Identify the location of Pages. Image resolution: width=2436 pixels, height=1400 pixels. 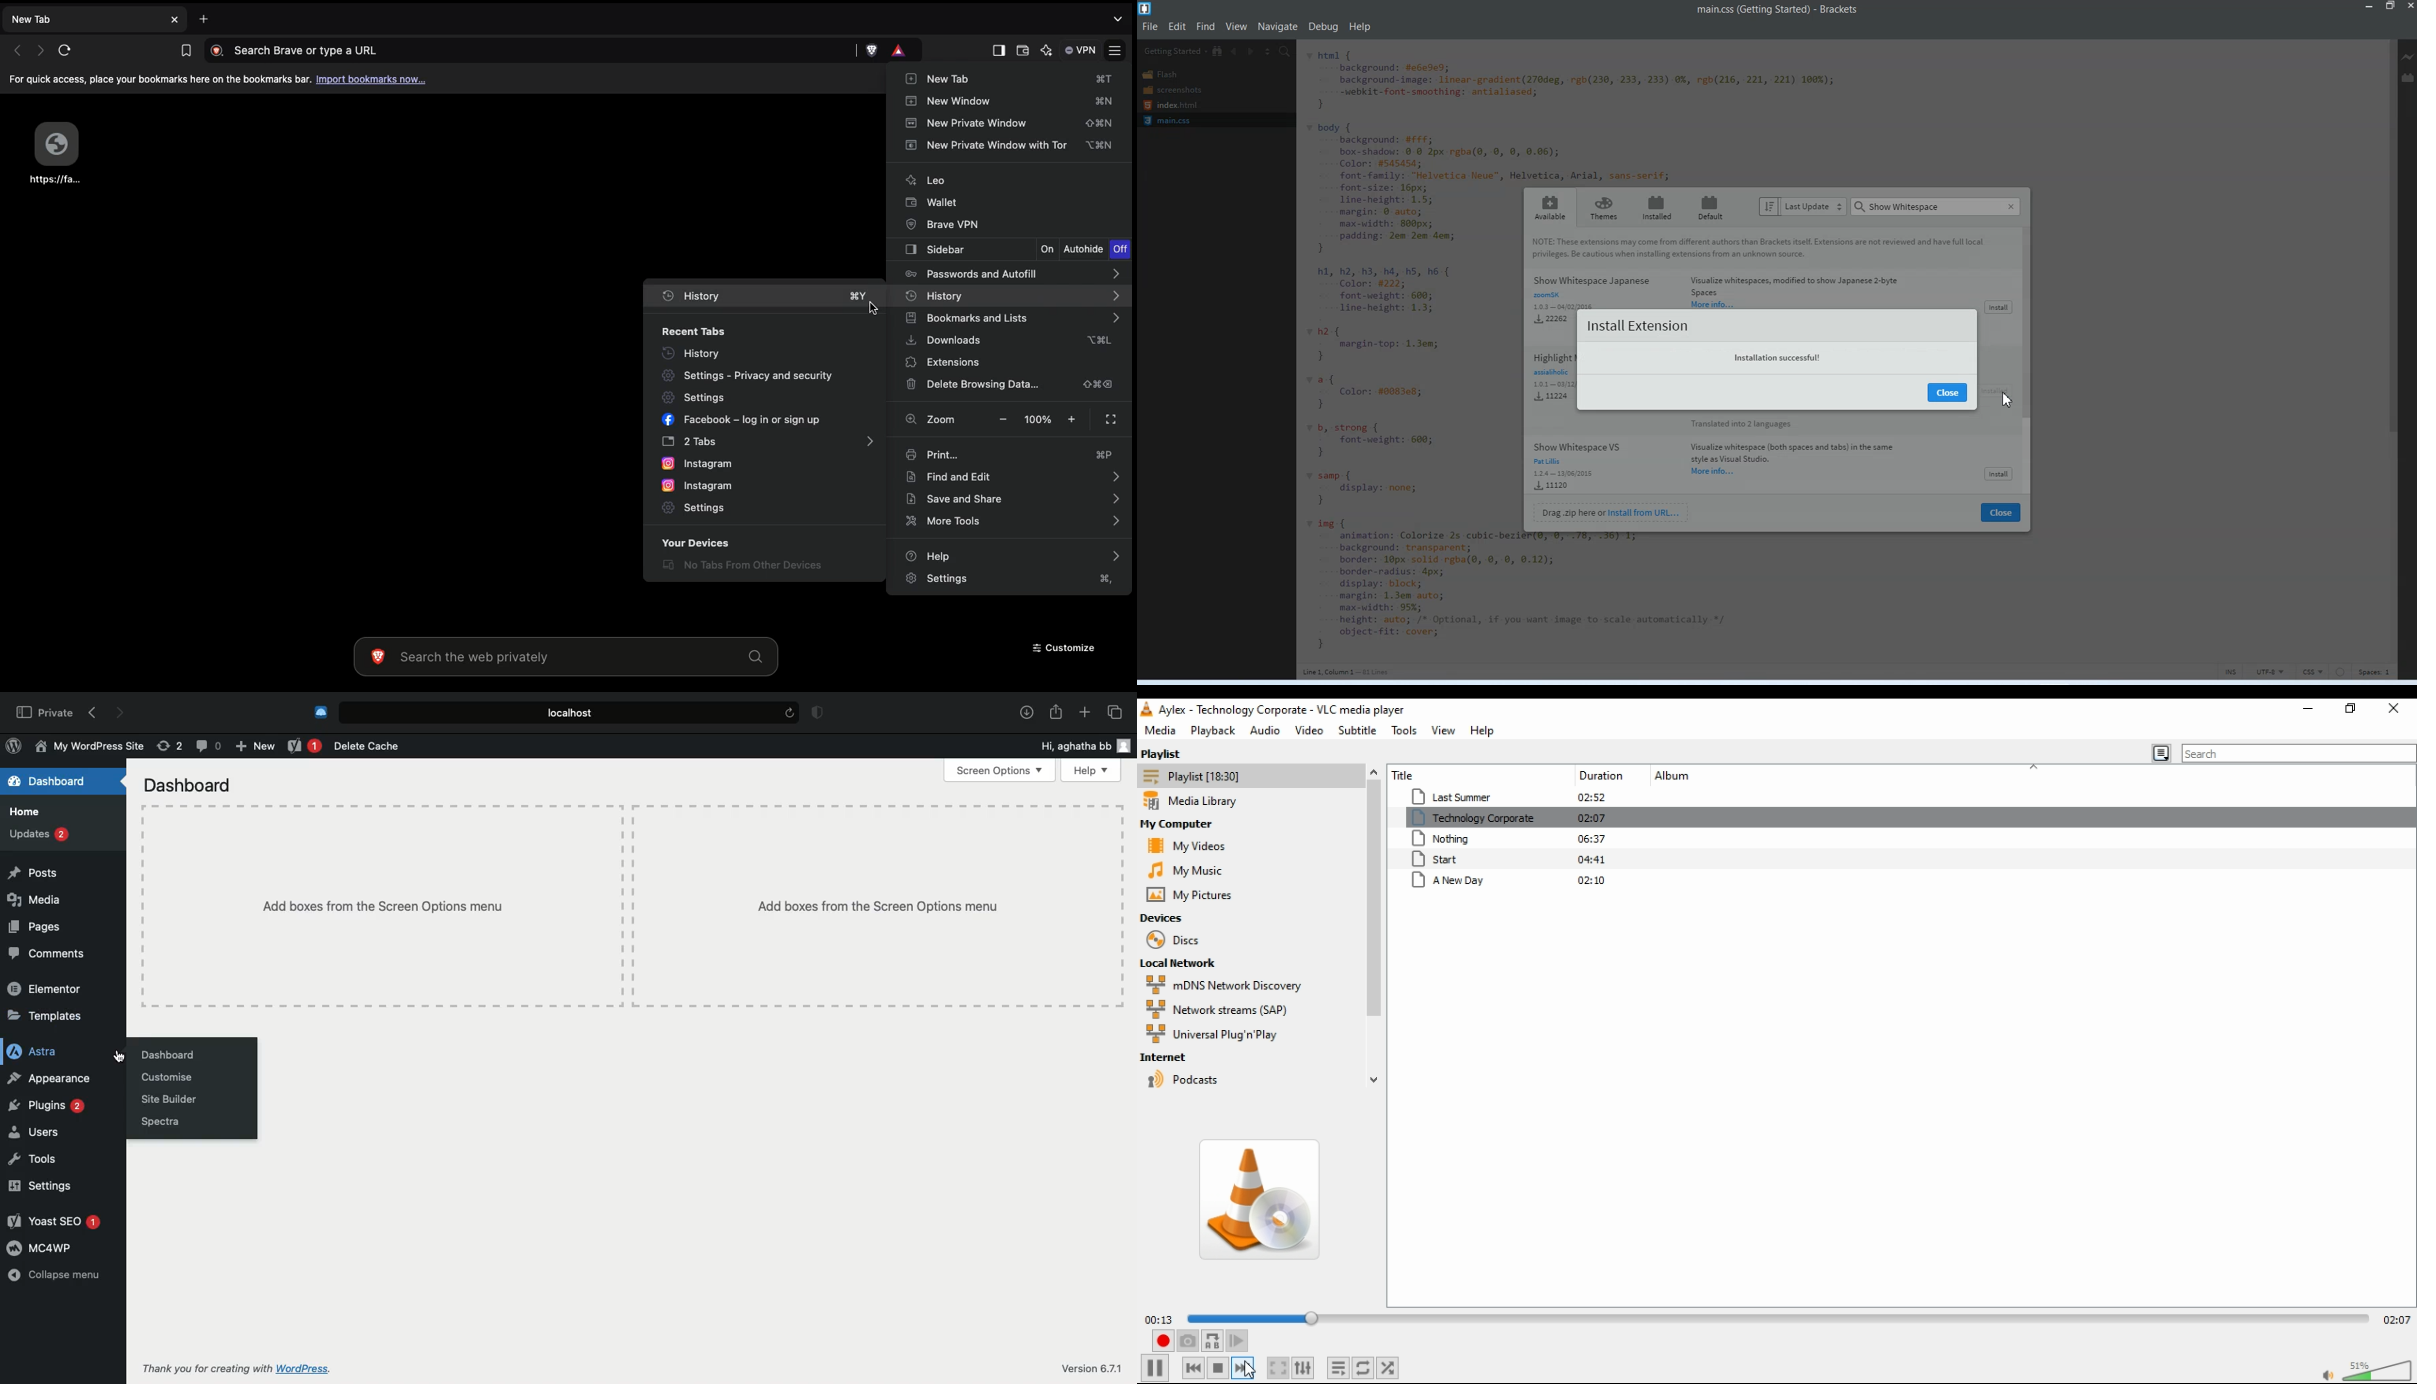
(35, 927).